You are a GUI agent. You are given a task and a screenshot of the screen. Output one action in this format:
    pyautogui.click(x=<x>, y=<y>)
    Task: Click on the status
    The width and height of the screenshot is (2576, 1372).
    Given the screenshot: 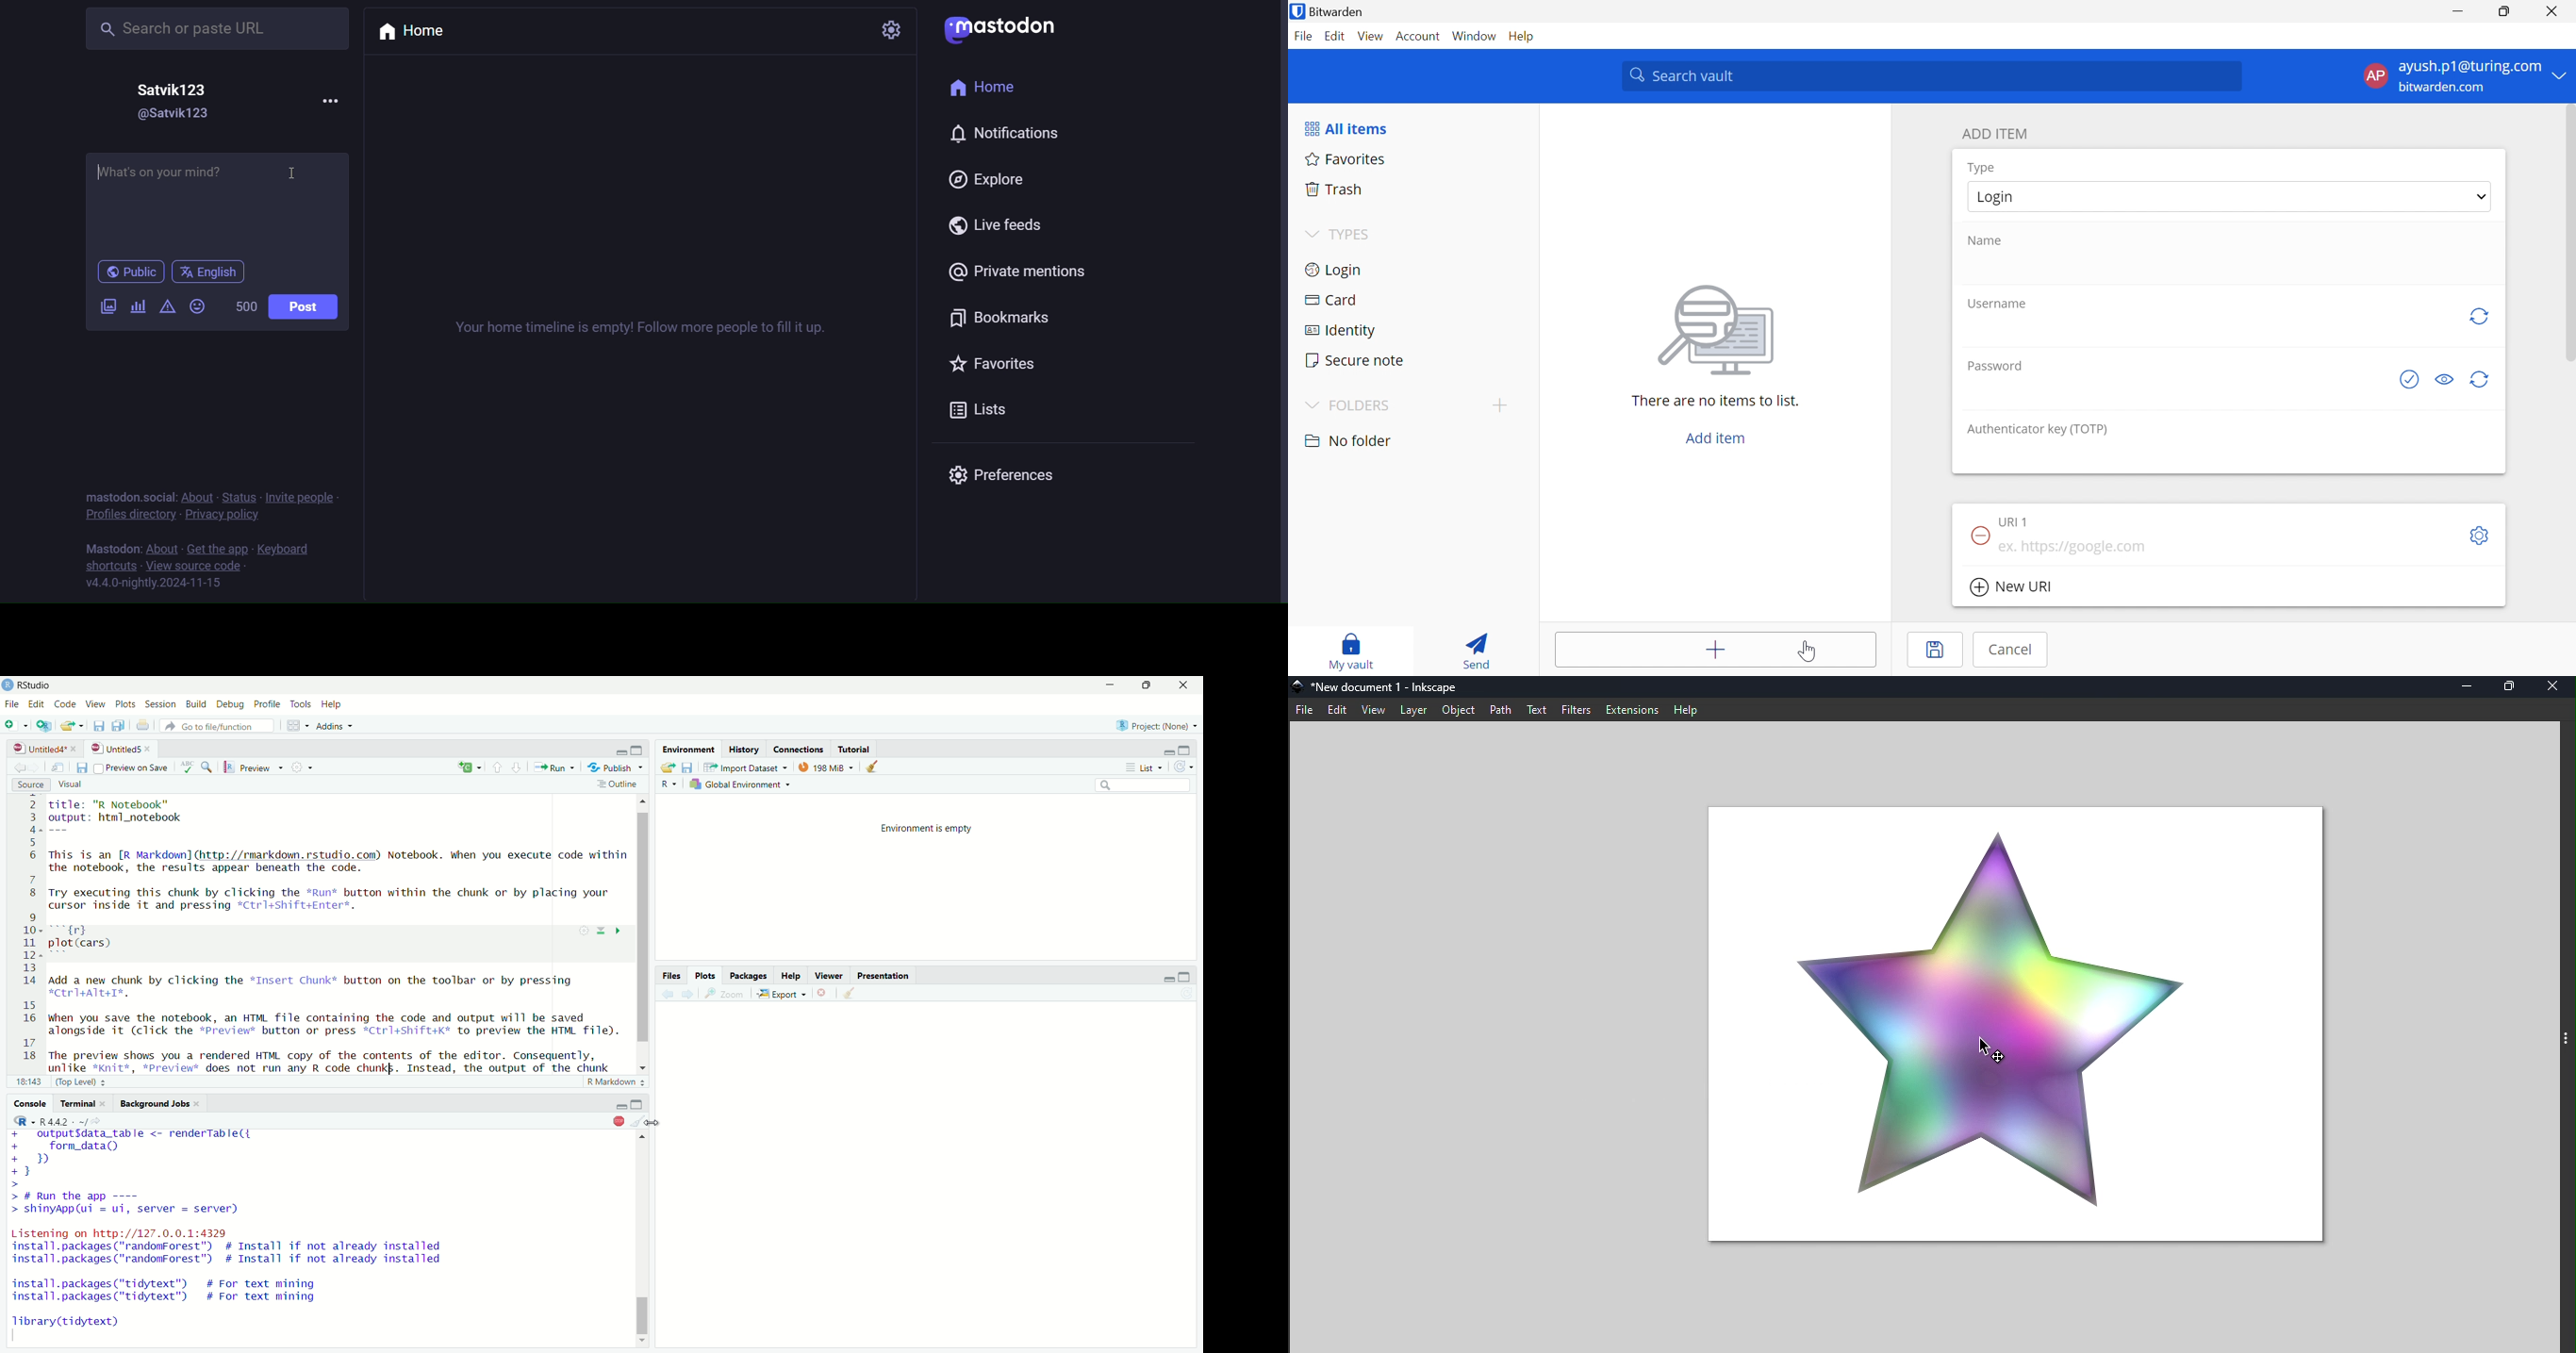 What is the action you would take?
    pyautogui.click(x=244, y=498)
    